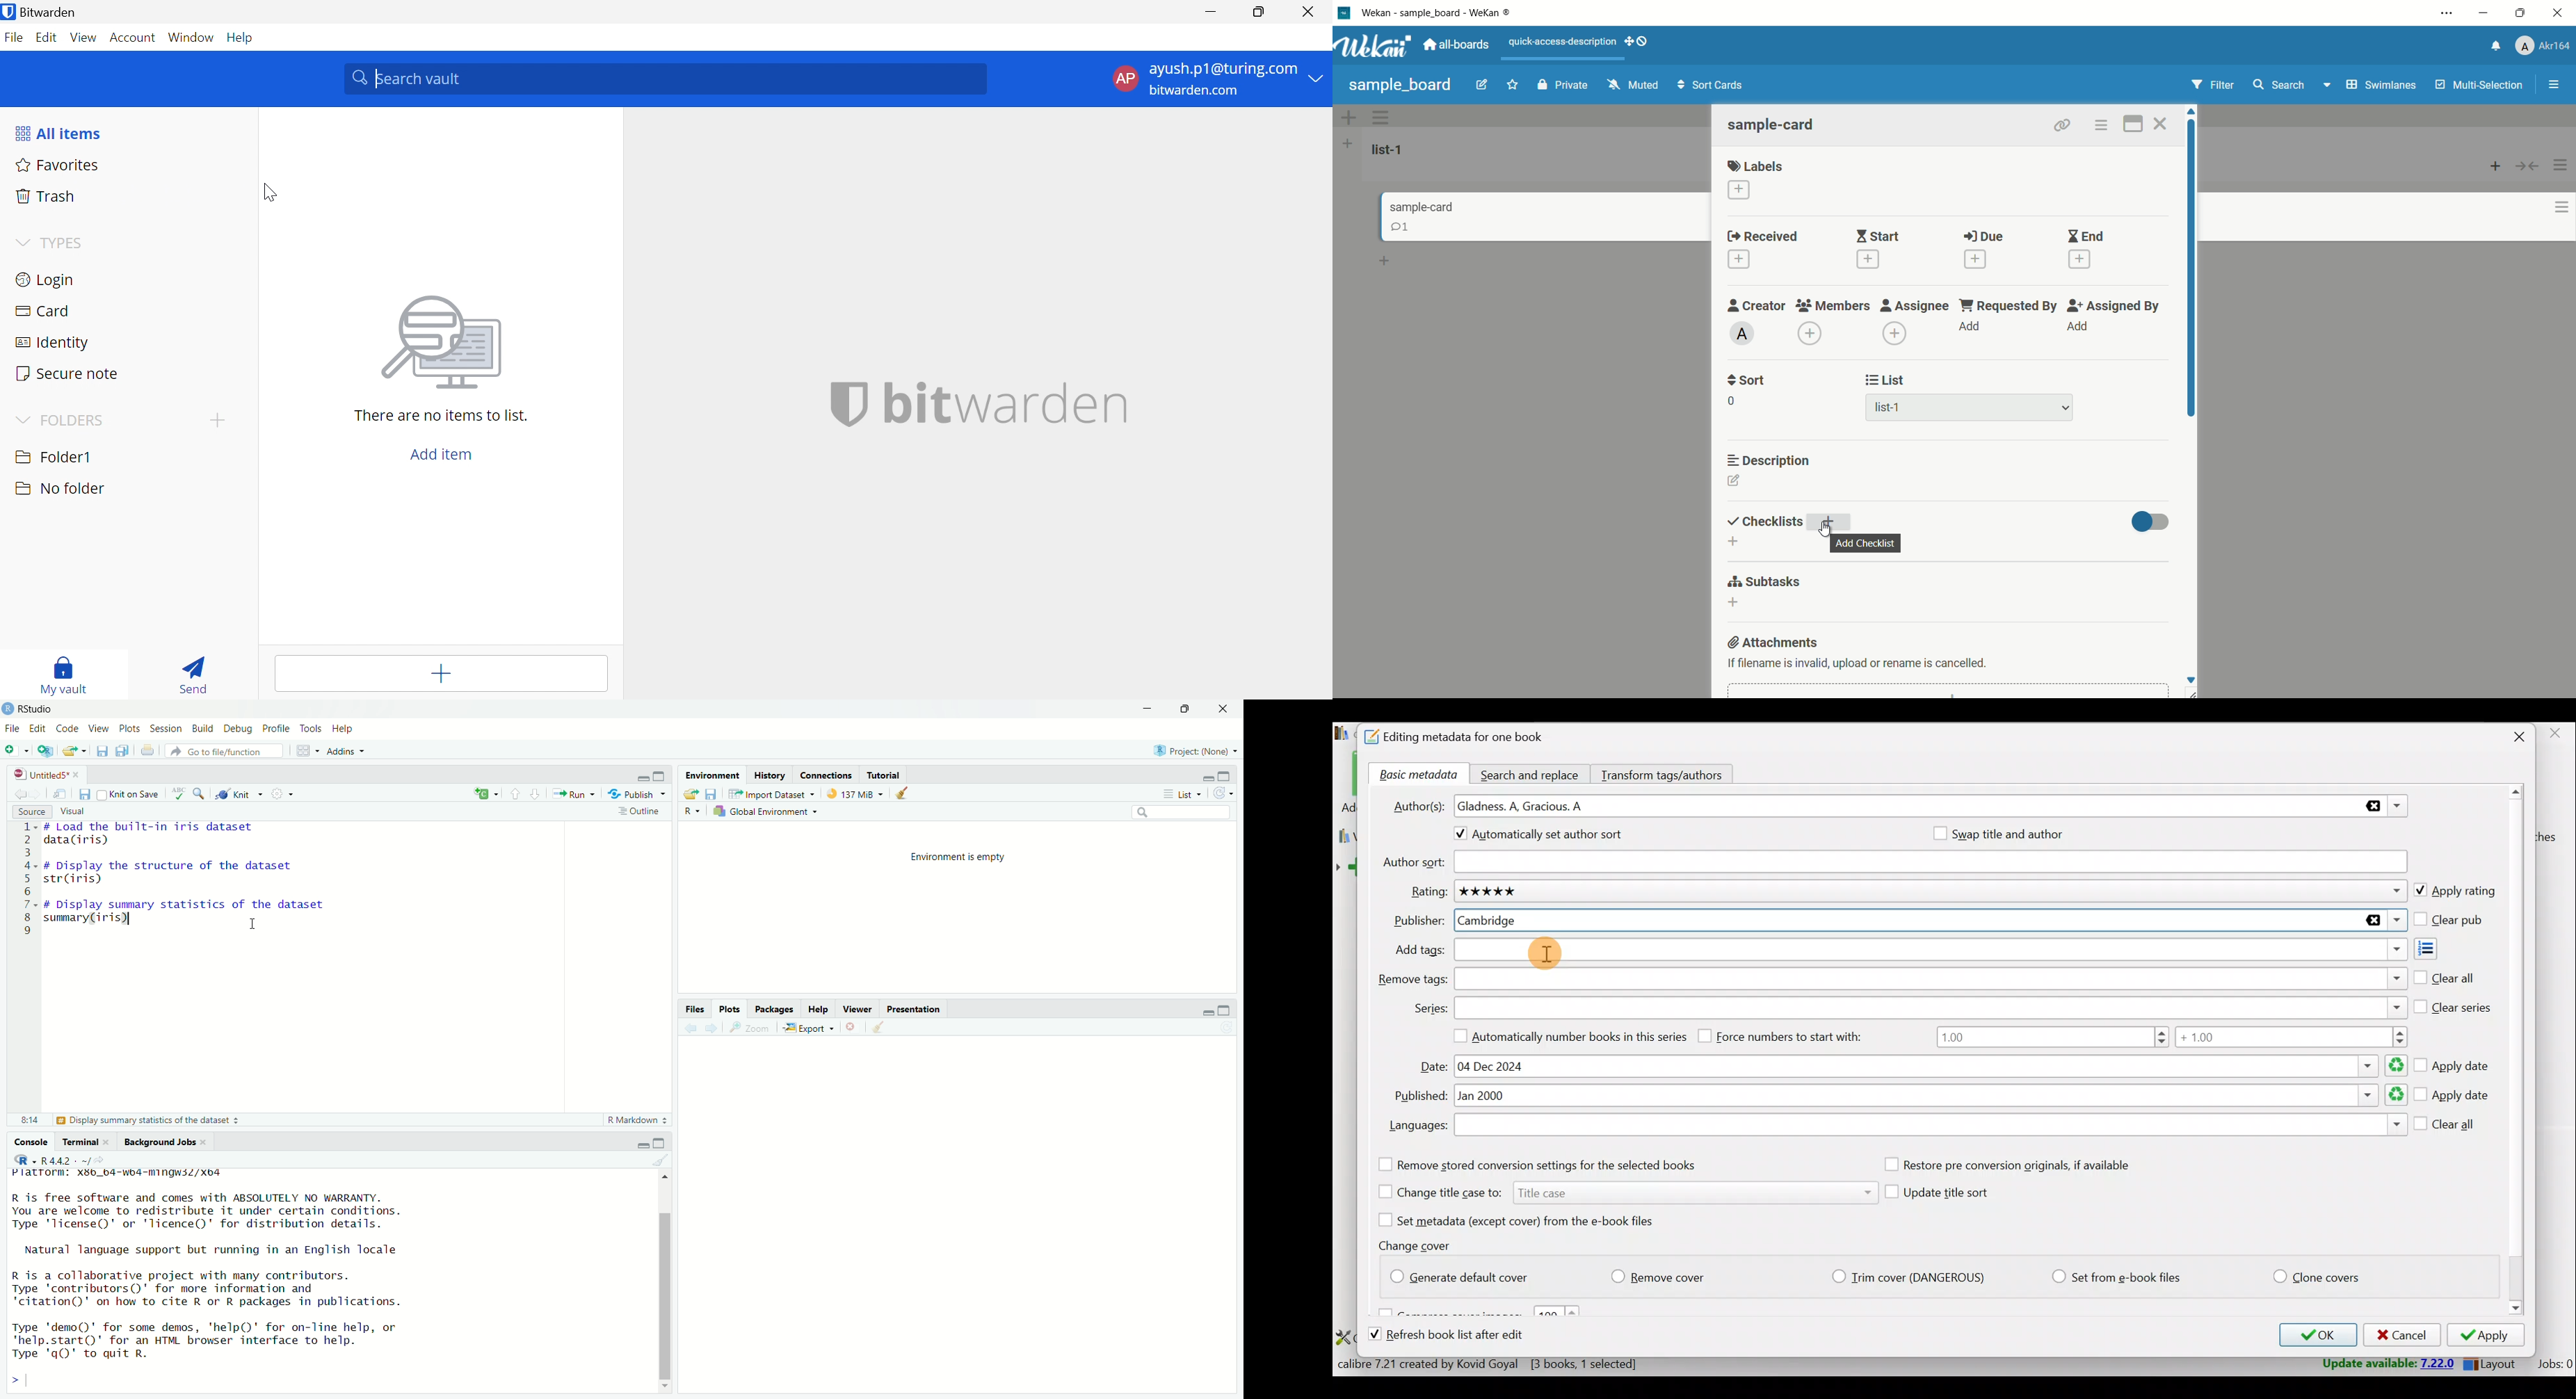 This screenshot has height=1400, width=2576. Describe the element at coordinates (1746, 381) in the screenshot. I see `sort` at that location.